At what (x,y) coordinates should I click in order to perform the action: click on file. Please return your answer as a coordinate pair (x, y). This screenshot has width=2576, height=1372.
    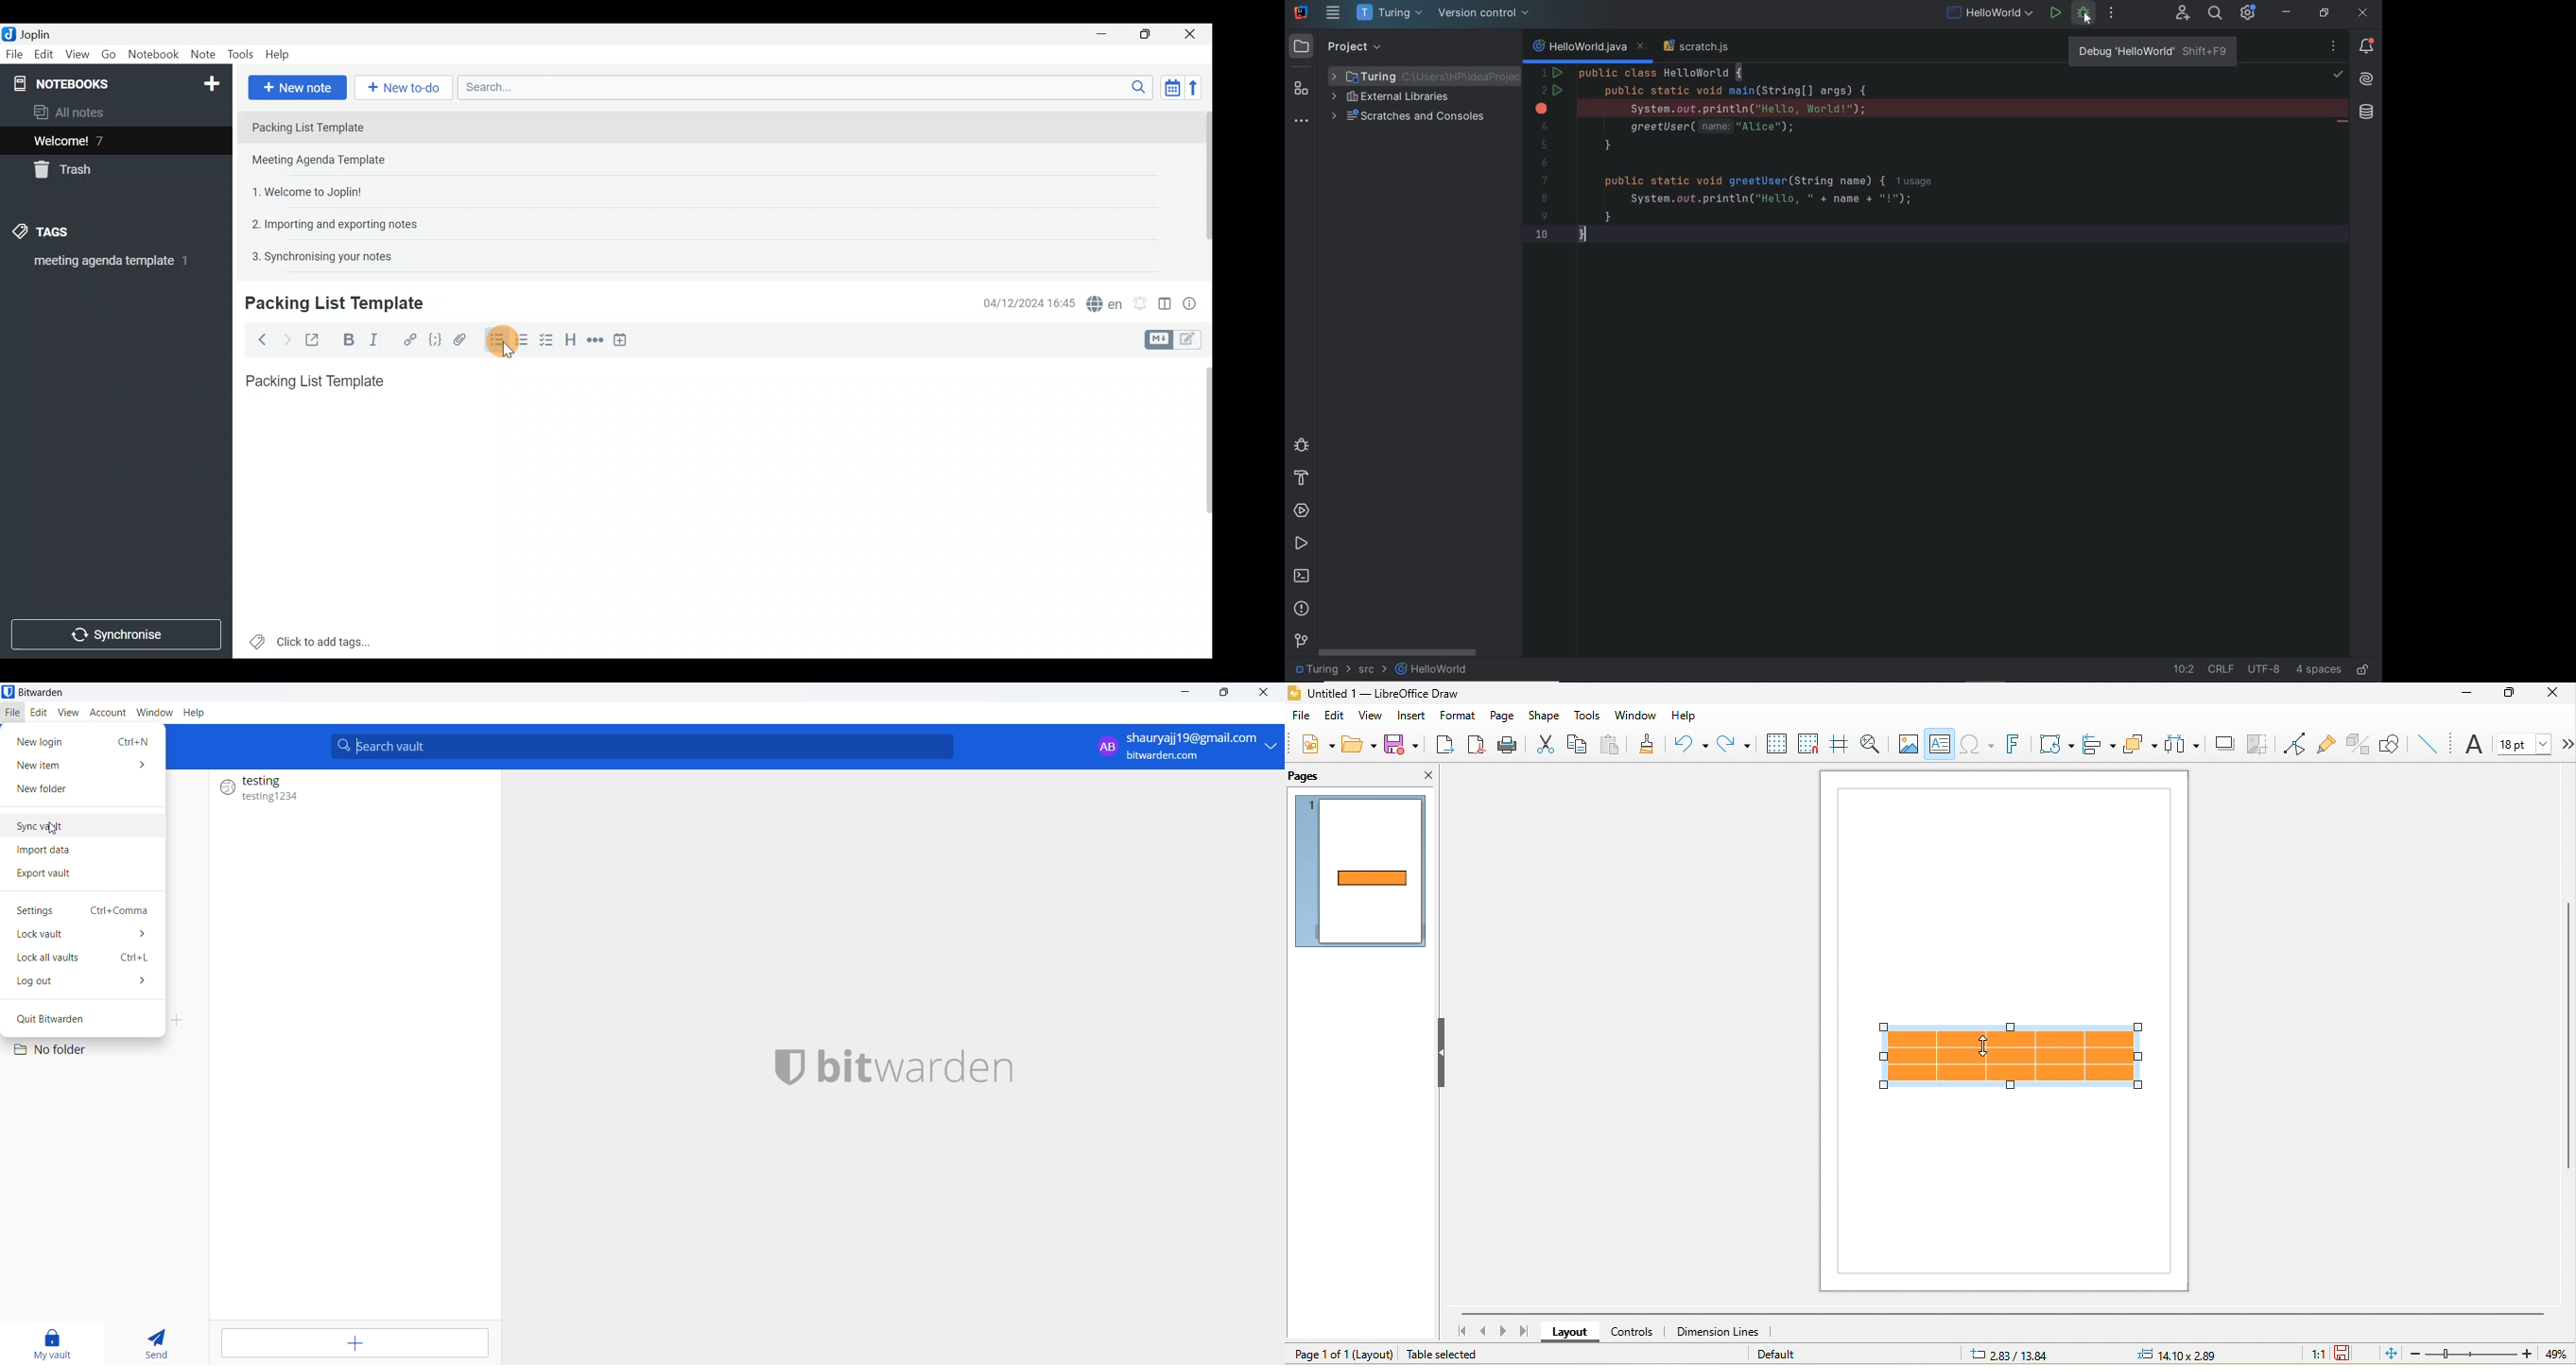
    Looking at the image, I should click on (1299, 715).